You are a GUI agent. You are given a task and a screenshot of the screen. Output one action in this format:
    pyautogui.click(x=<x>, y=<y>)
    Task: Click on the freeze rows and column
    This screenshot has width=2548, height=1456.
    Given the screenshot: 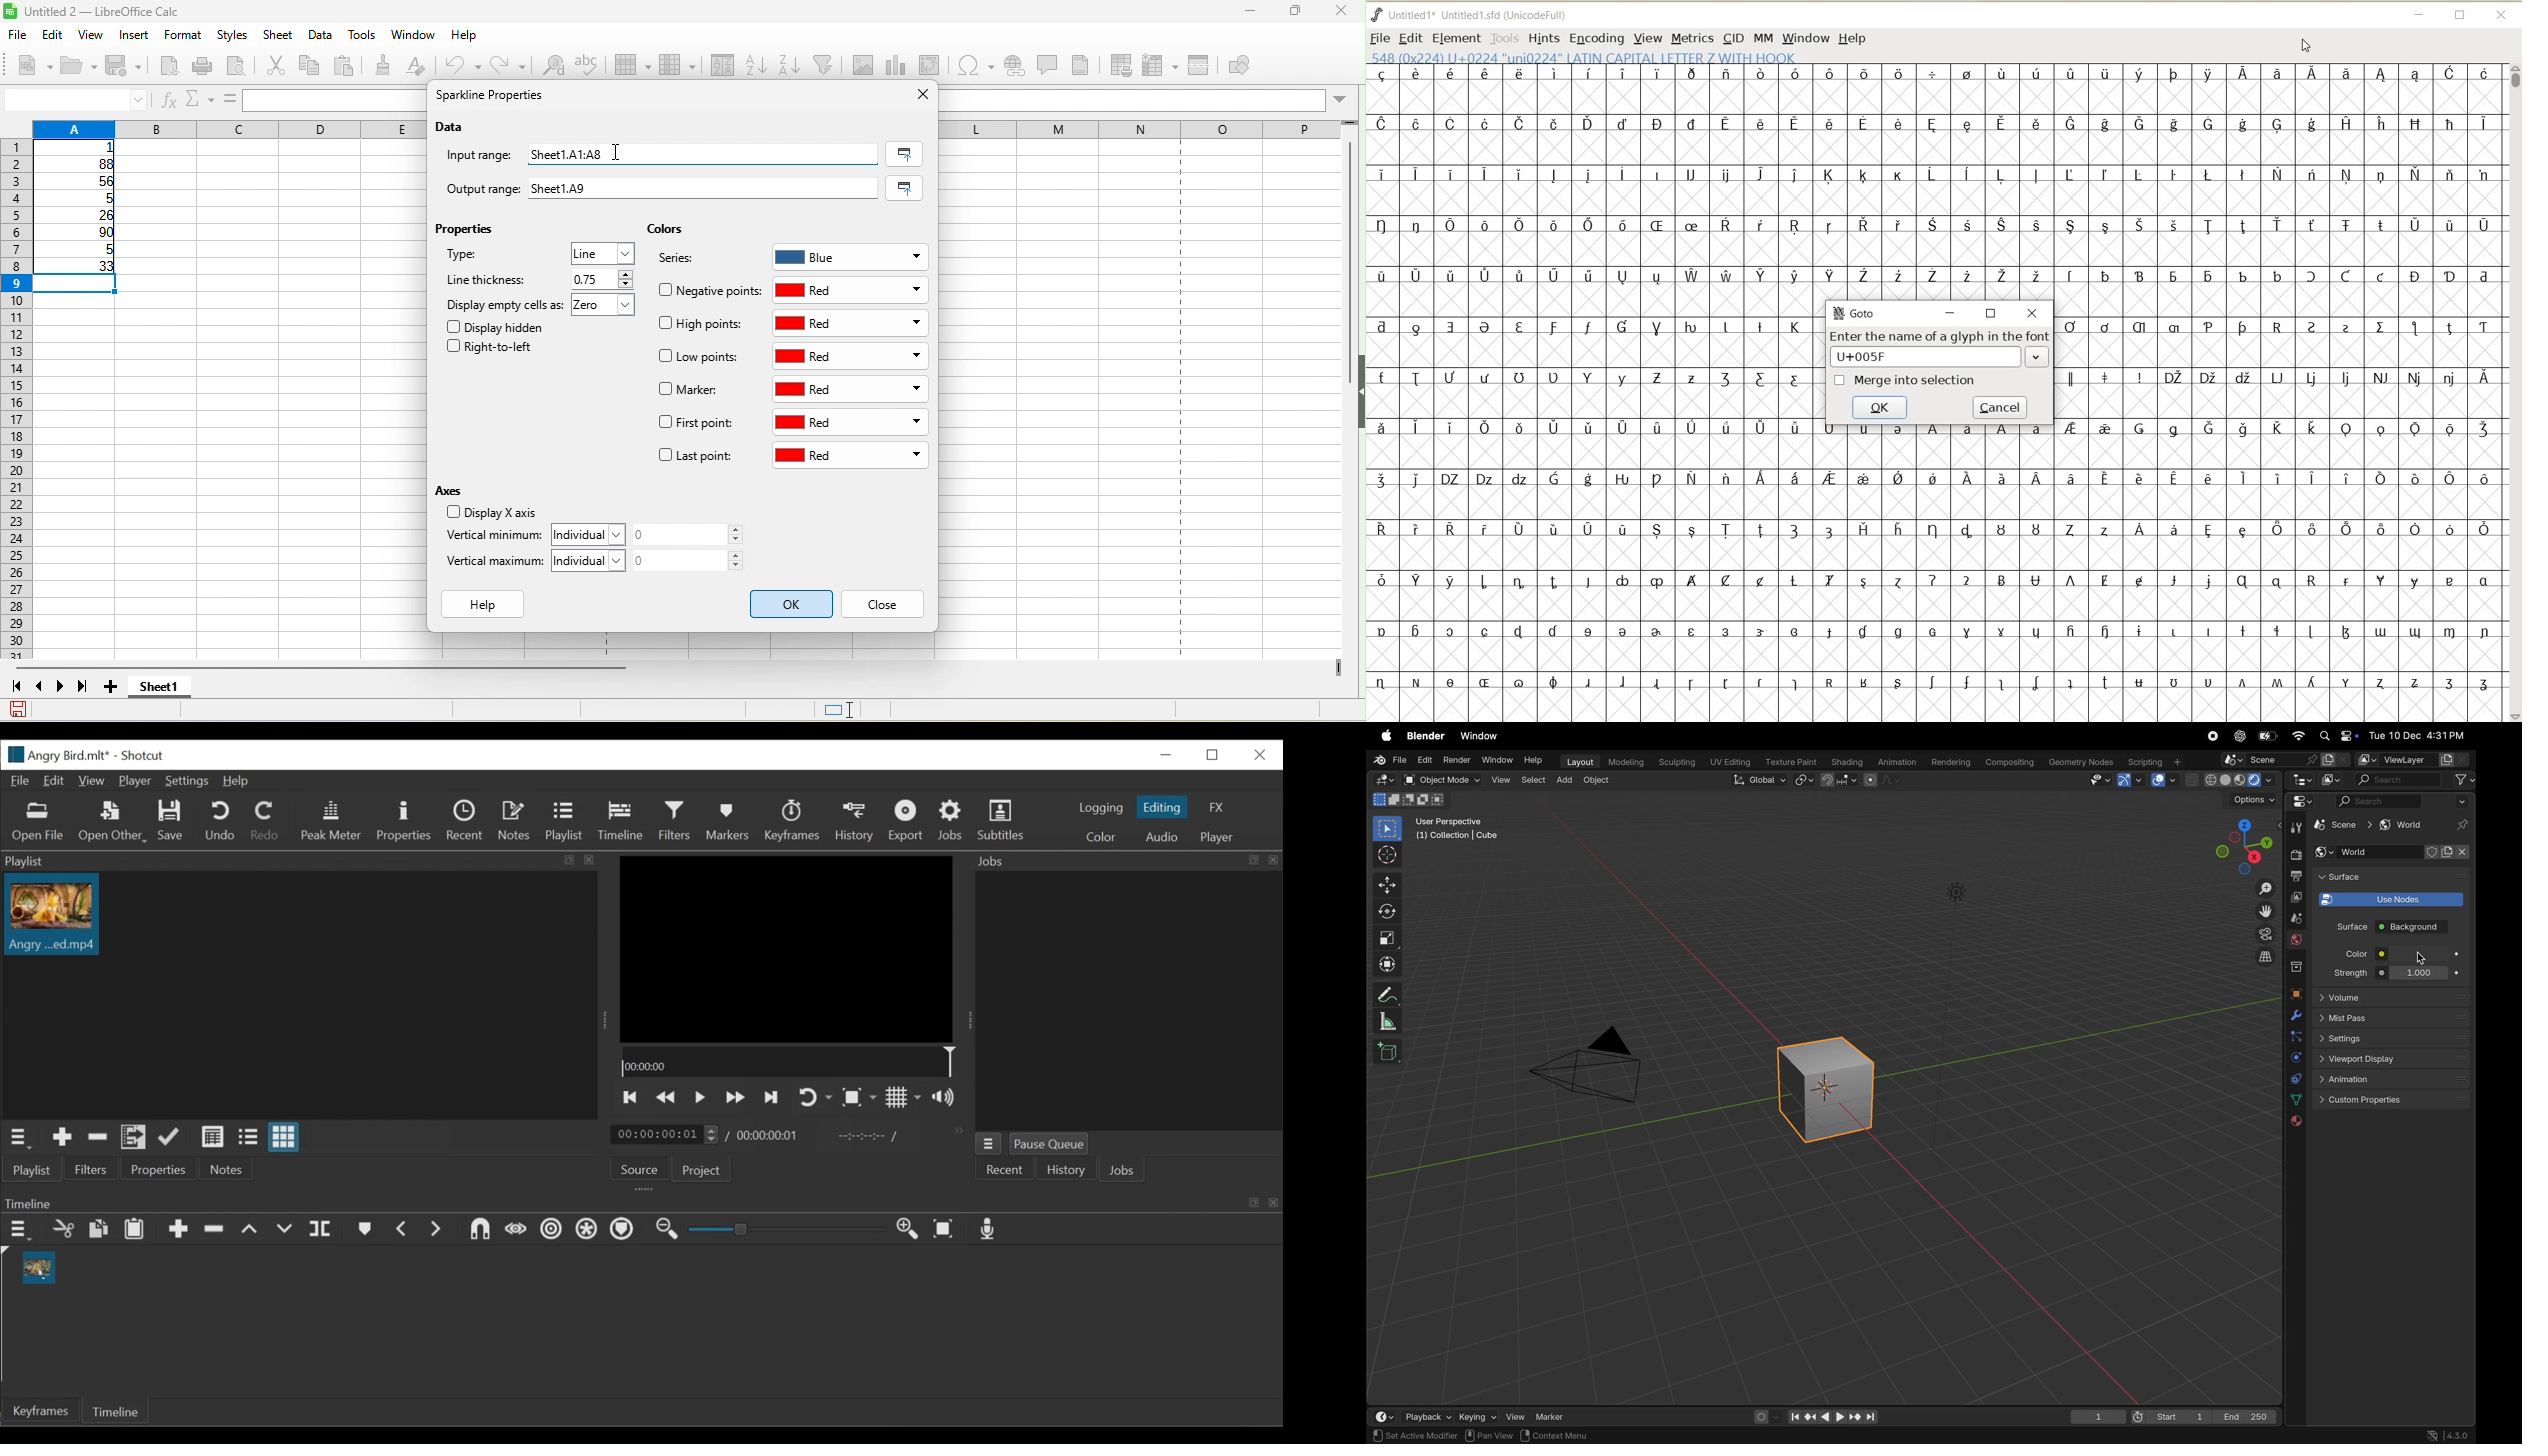 What is the action you would take?
    pyautogui.click(x=1162, y=65)
    